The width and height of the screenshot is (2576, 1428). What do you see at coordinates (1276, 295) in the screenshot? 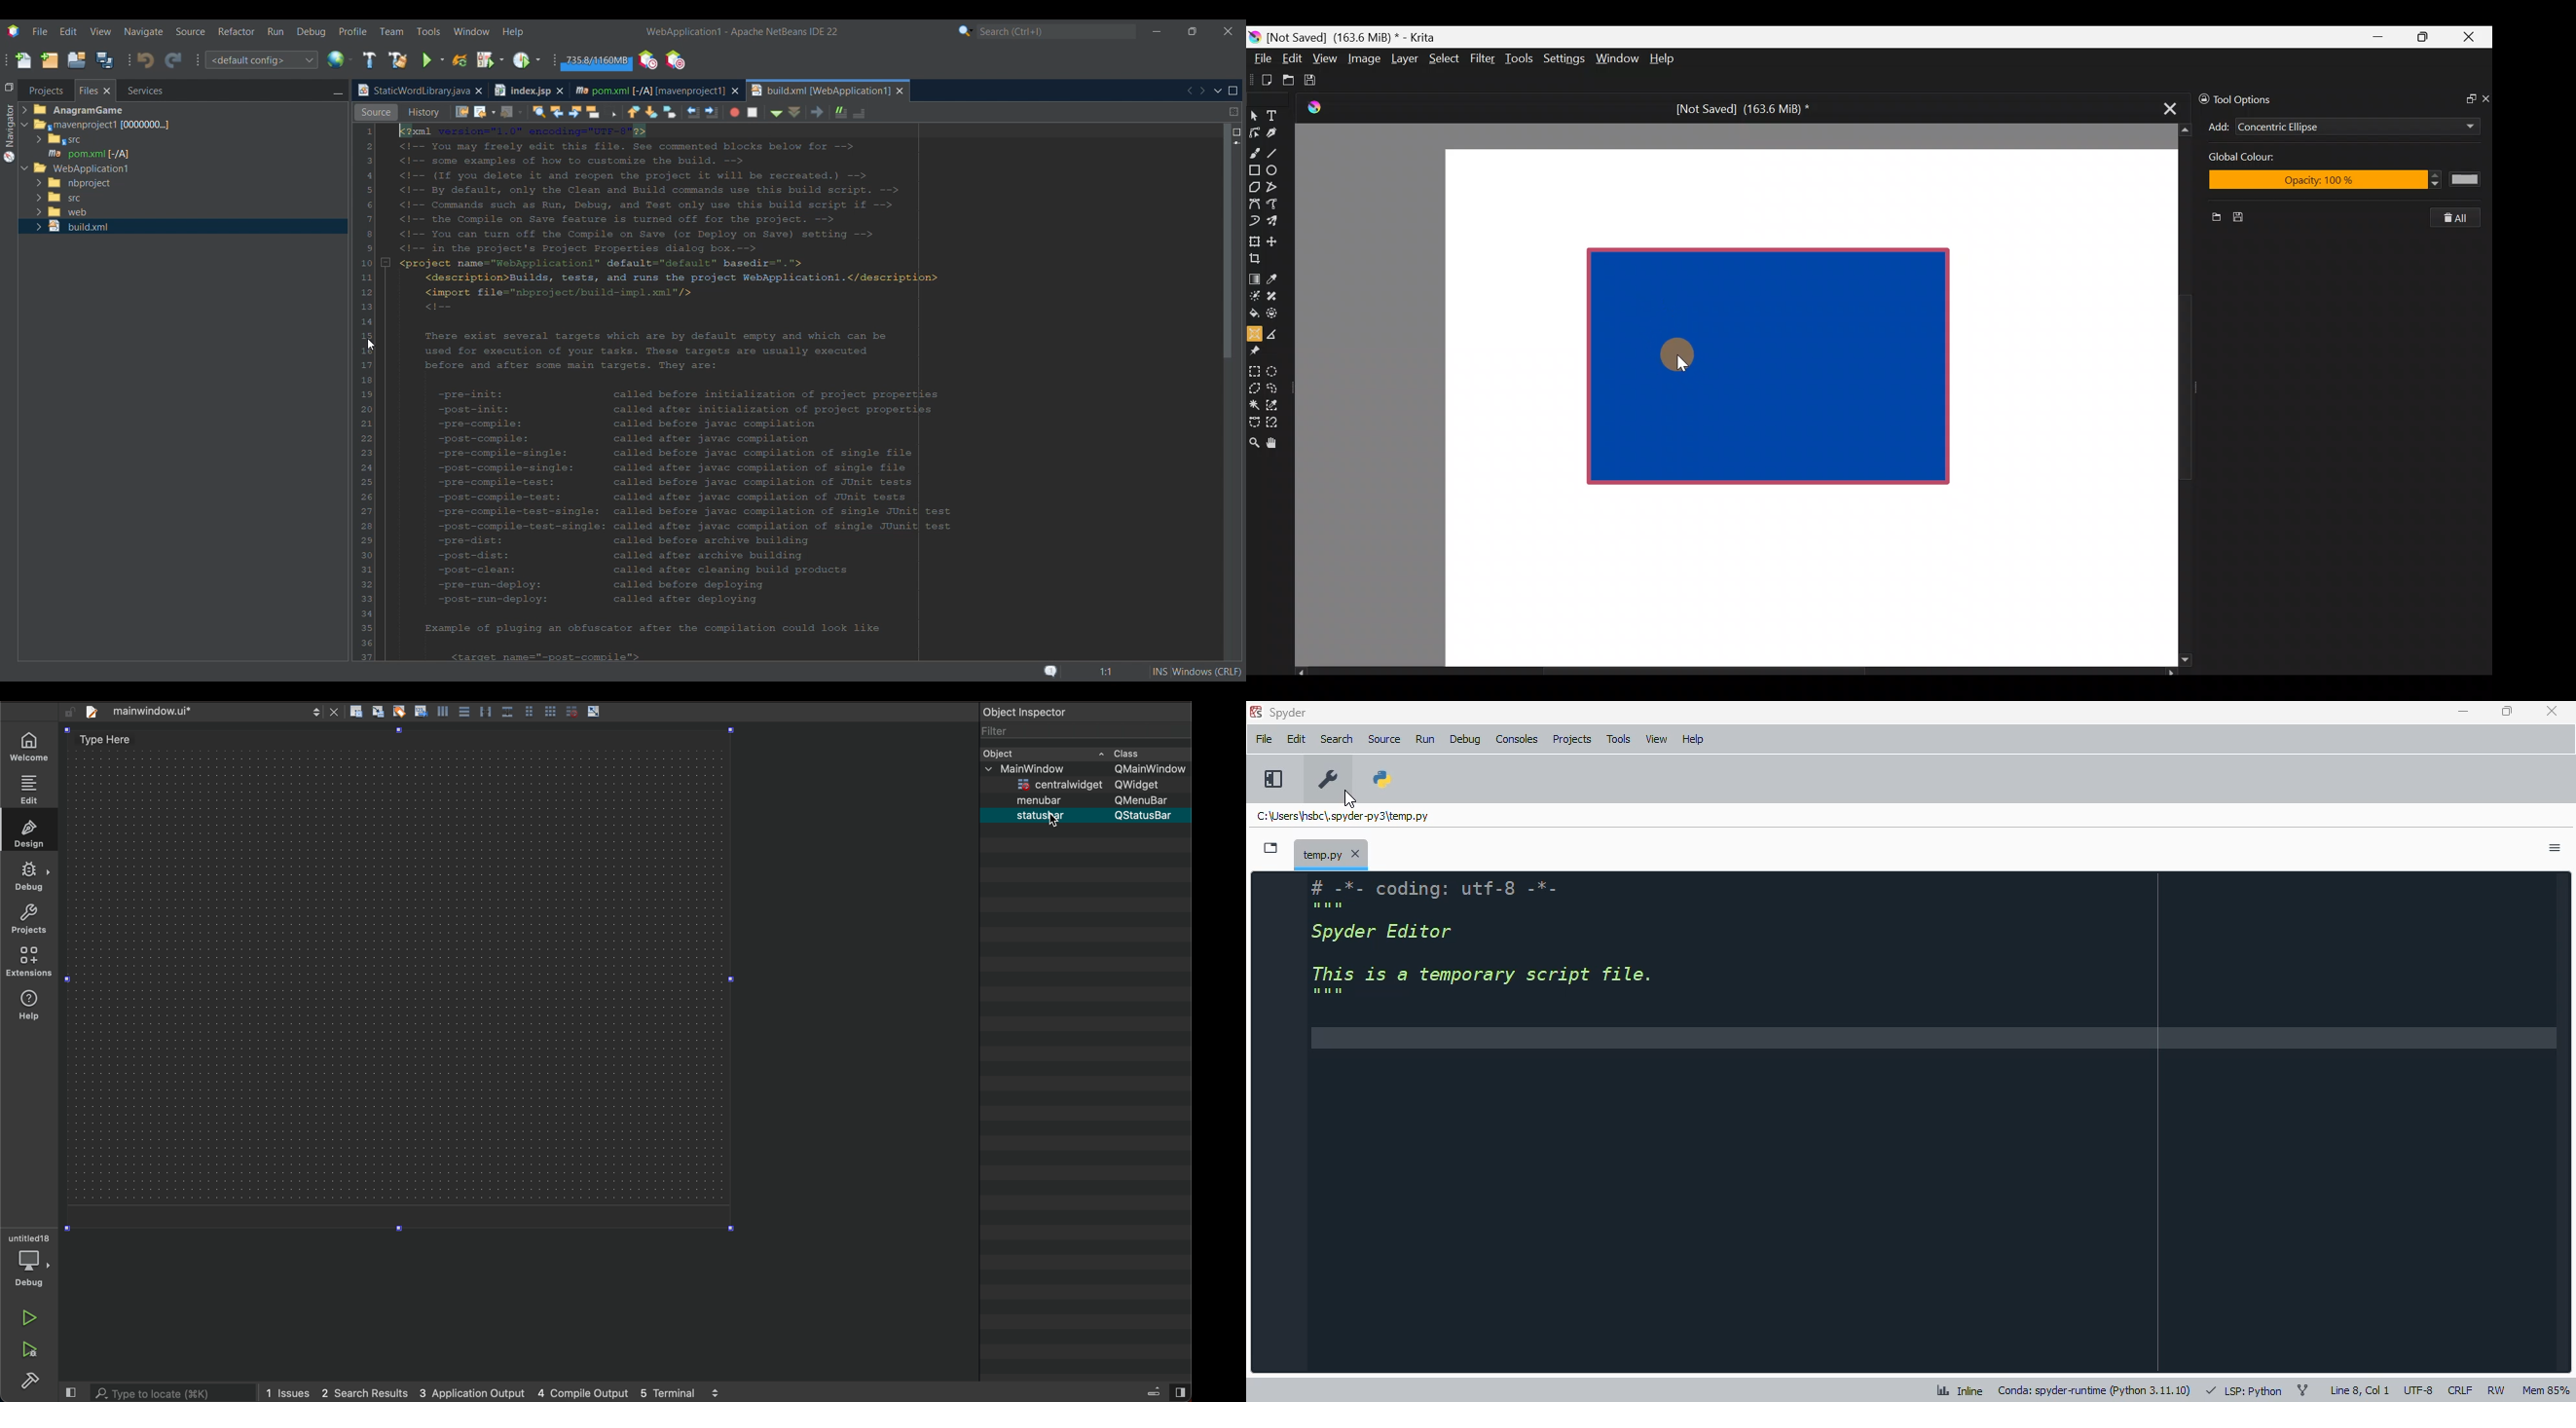
I see `Smart patch tool` at bounding box center [1276, 295].